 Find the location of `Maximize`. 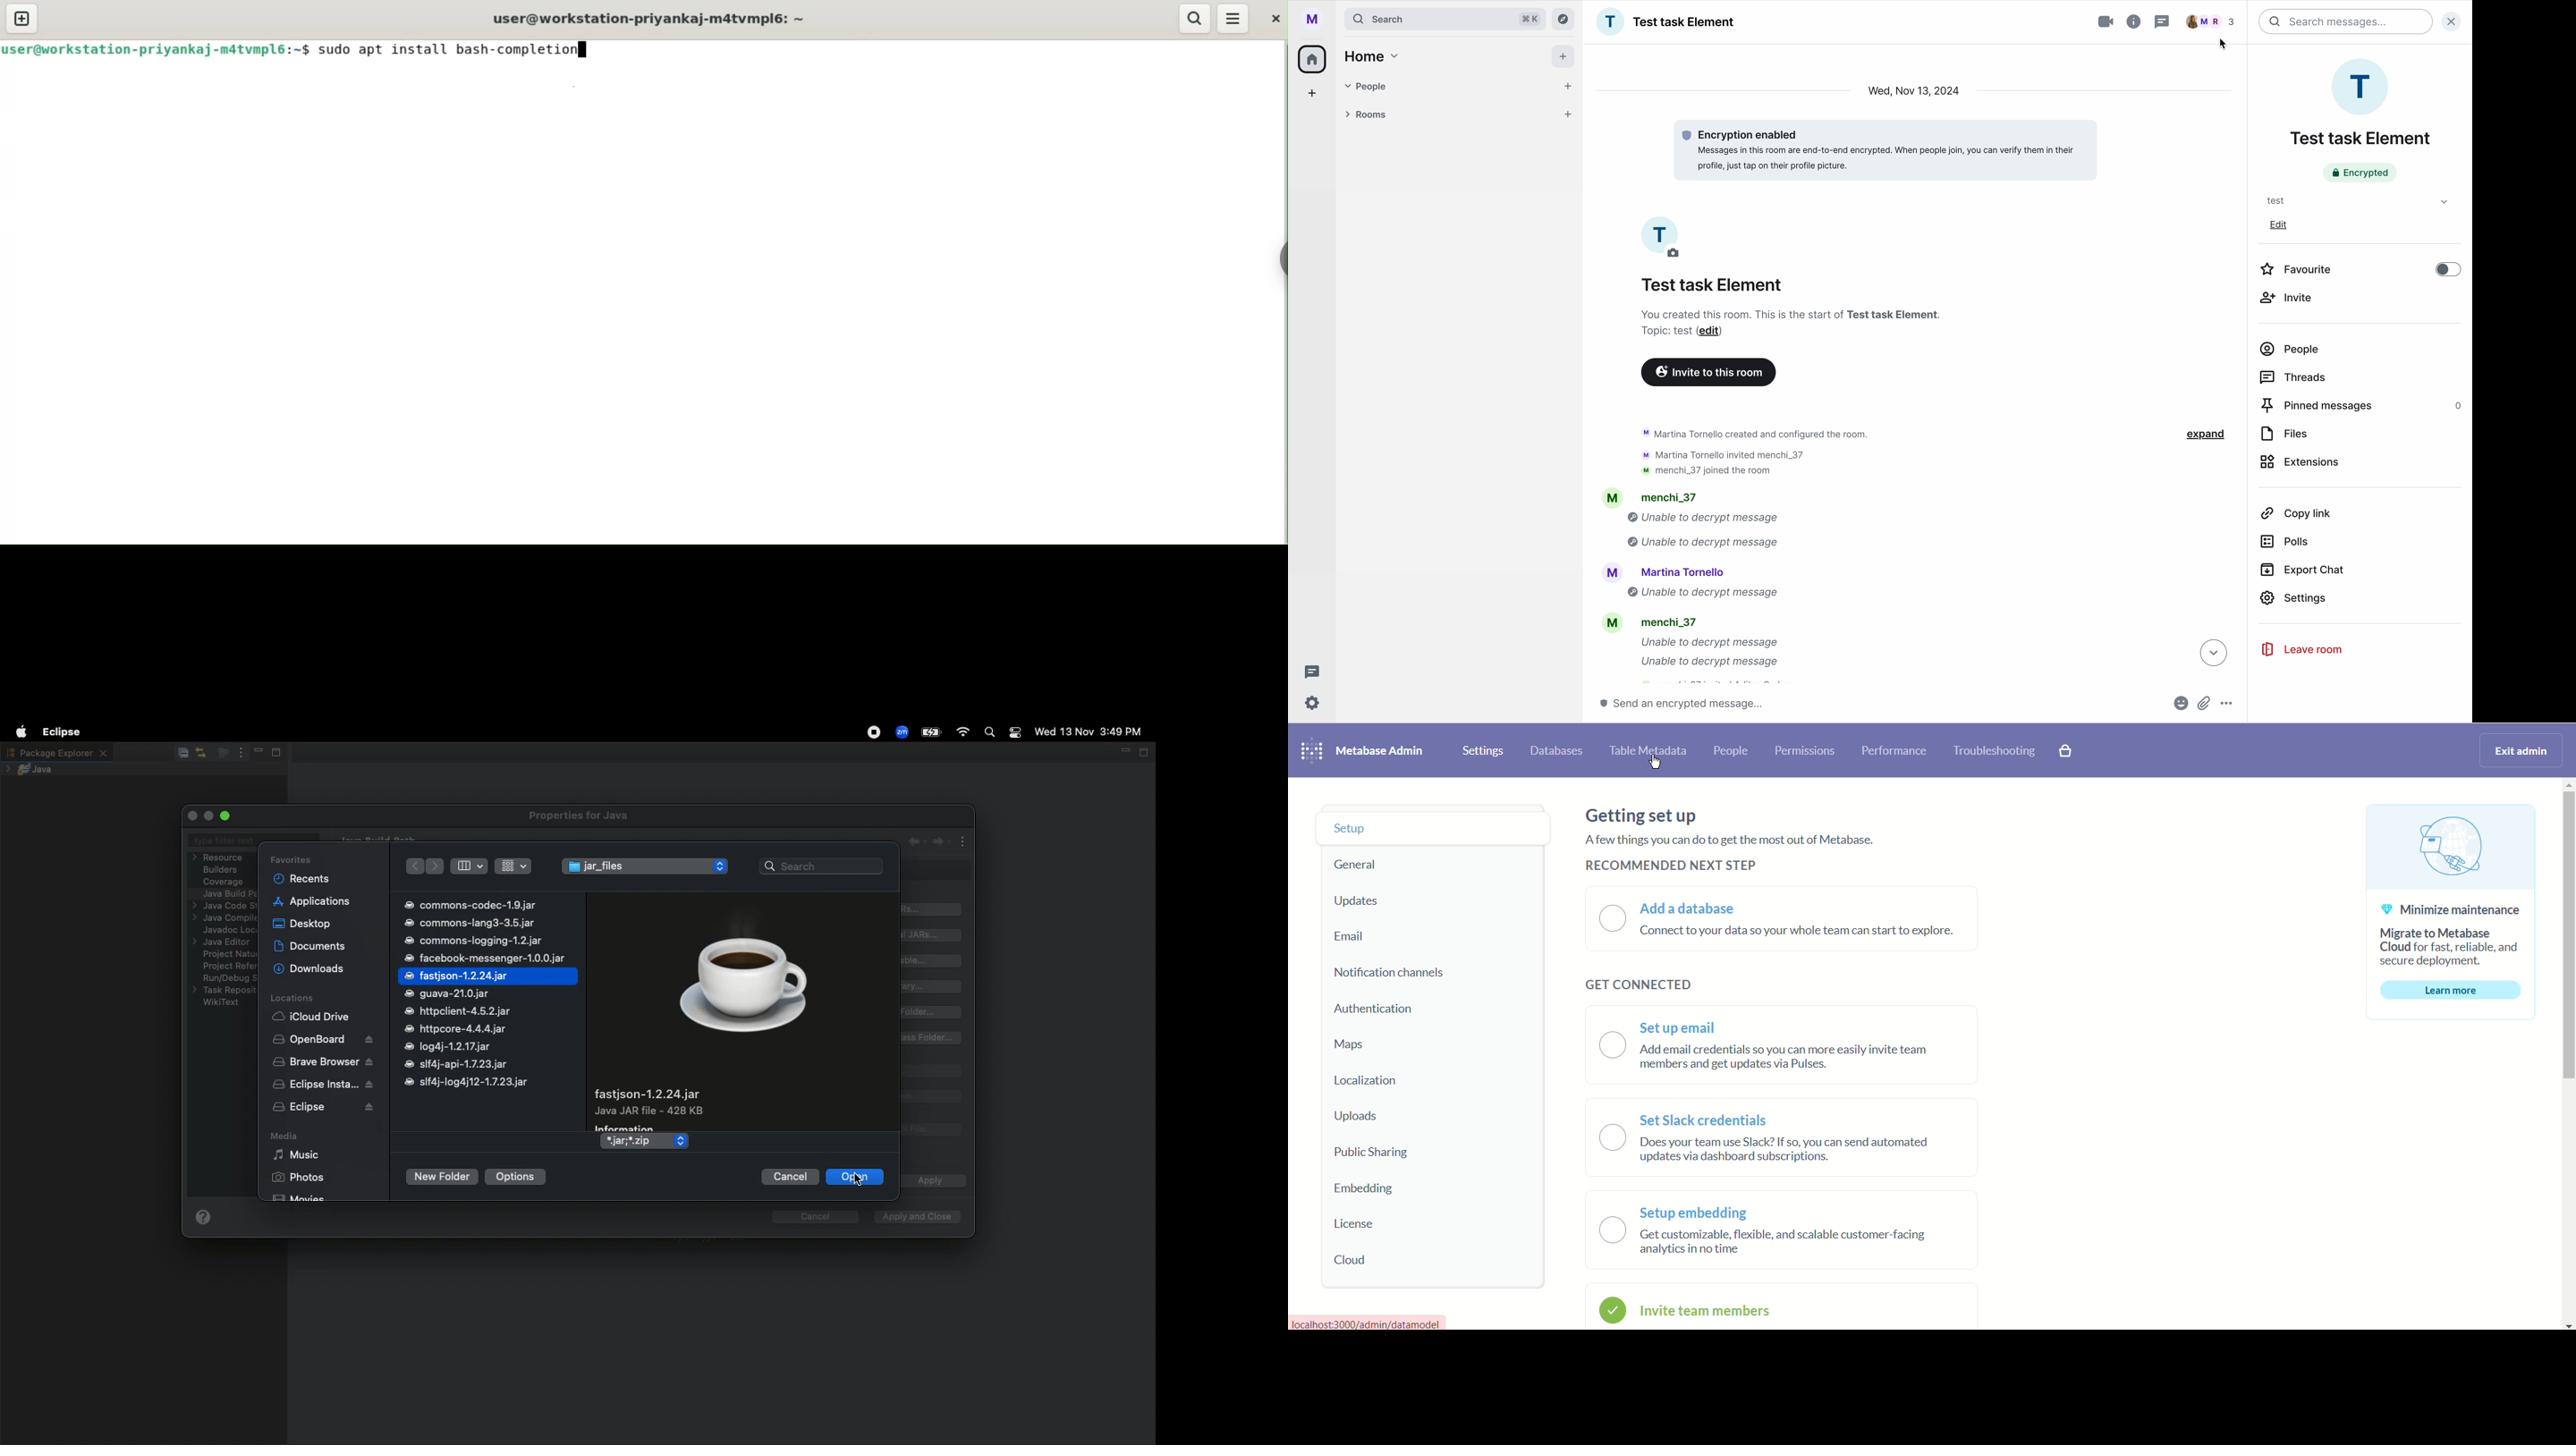

Maximize is located at coordinates (1146, 753).